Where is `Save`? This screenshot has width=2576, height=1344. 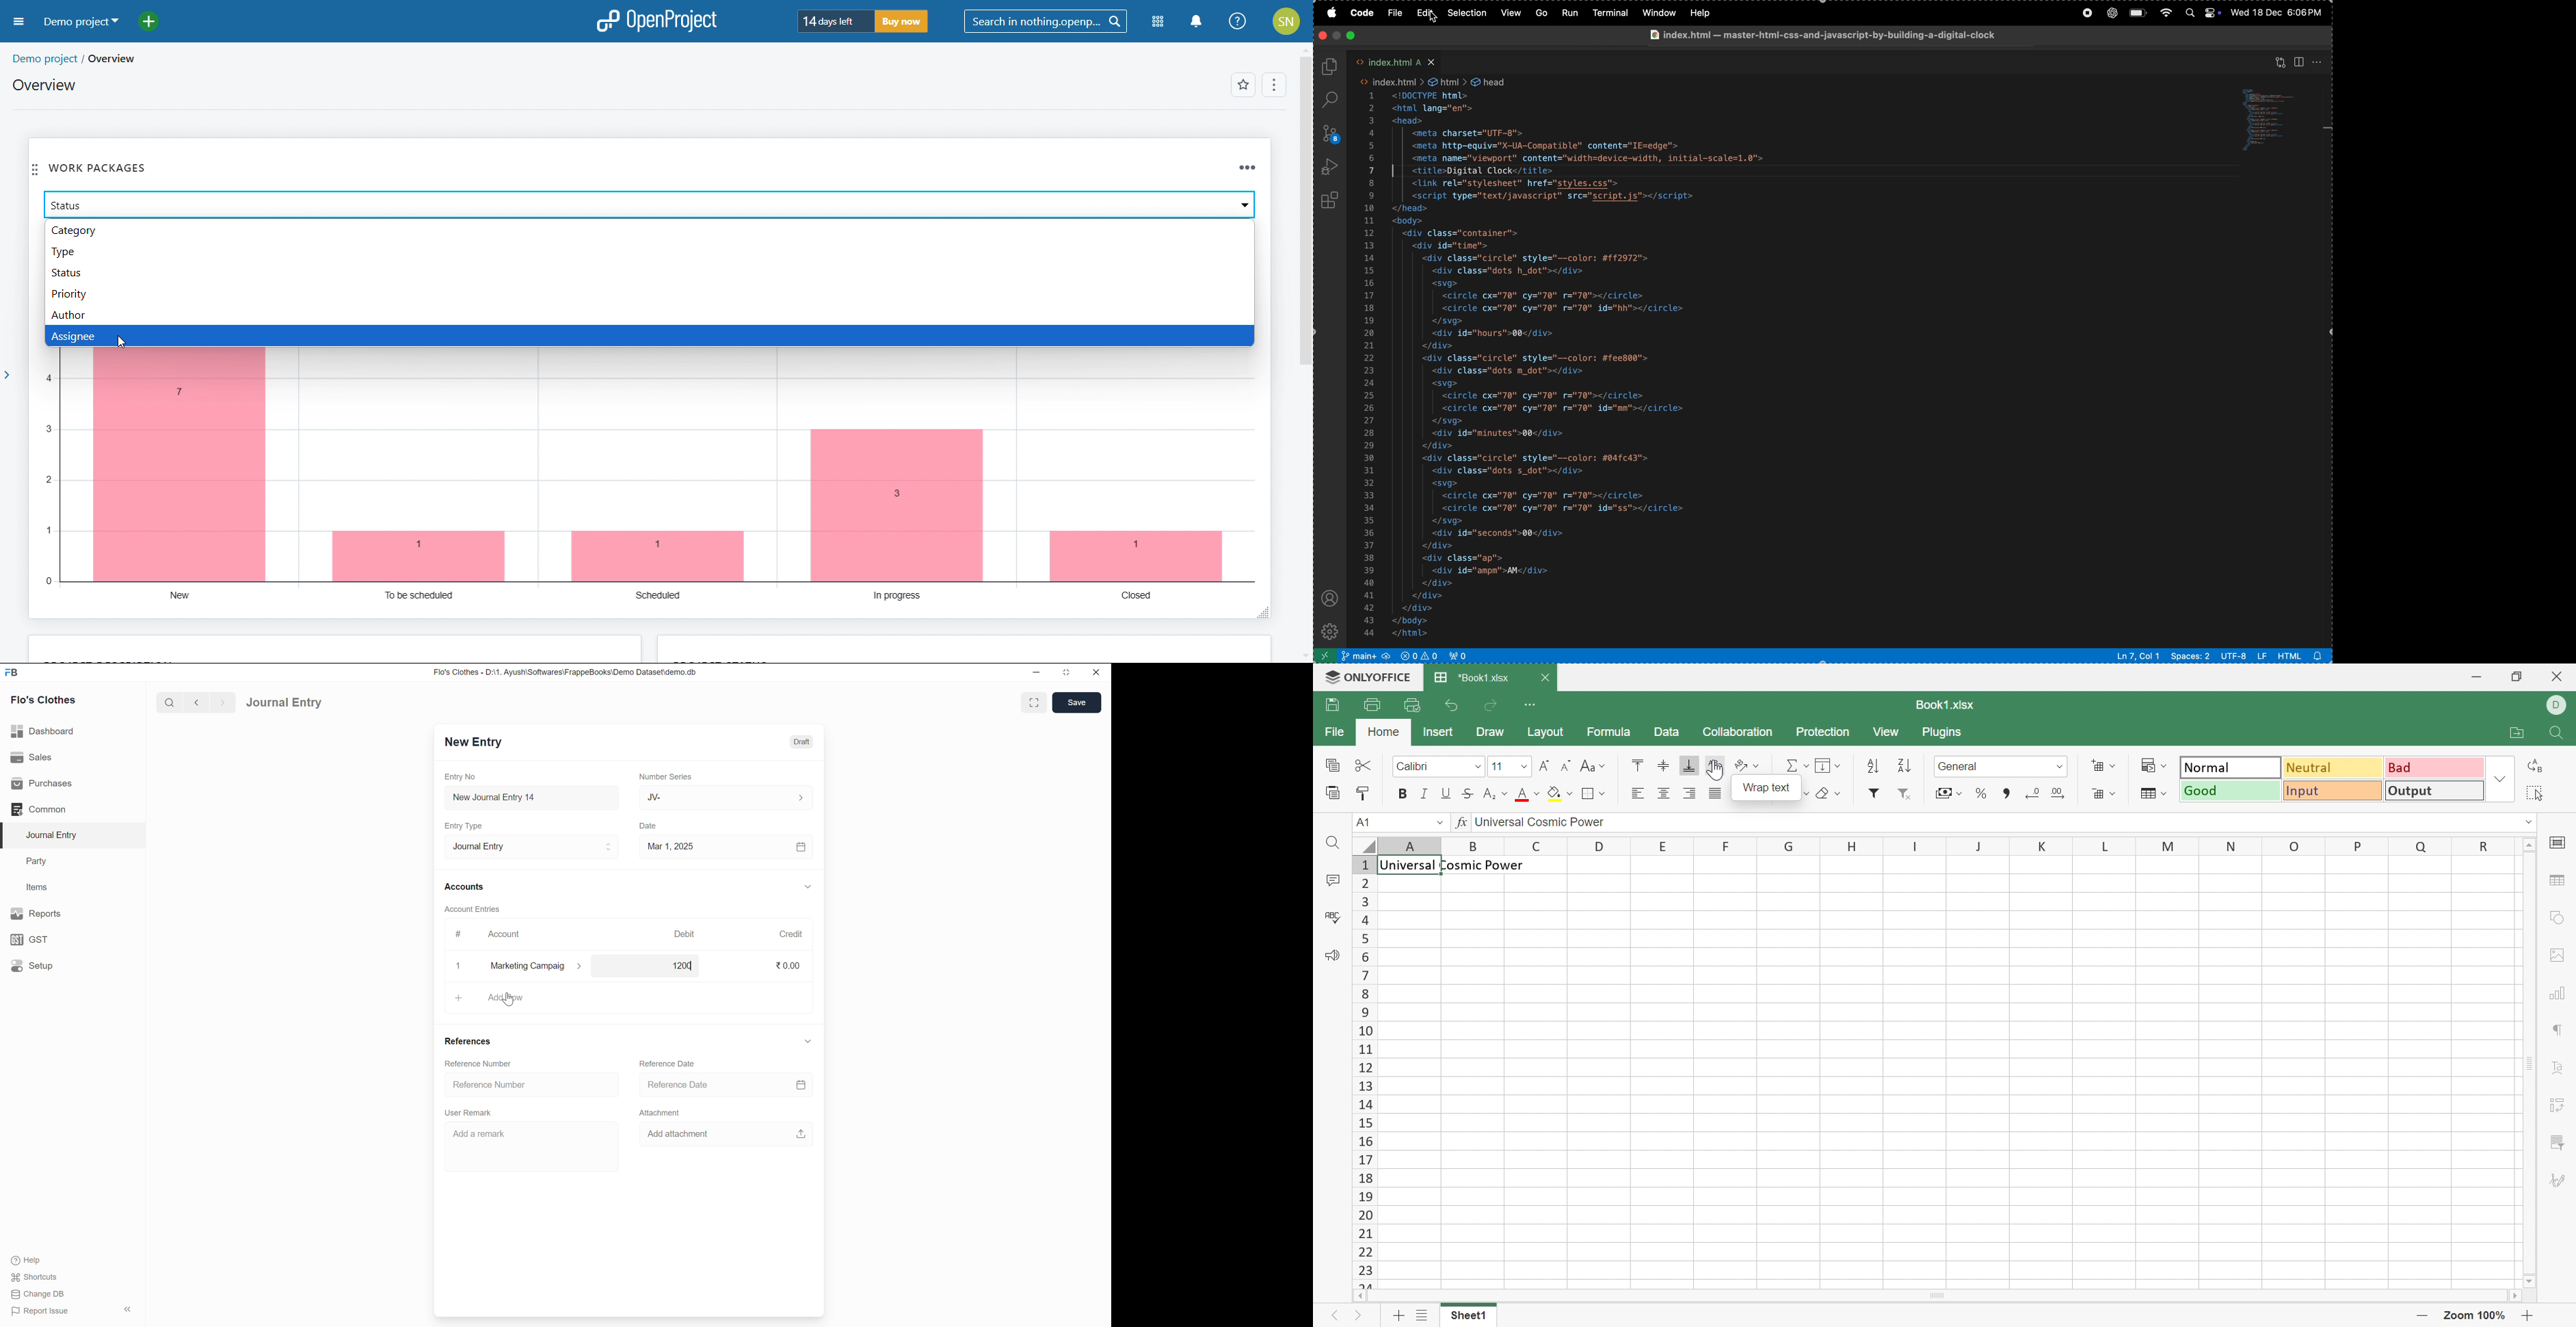
Save is located at coordinates (1077, 703).